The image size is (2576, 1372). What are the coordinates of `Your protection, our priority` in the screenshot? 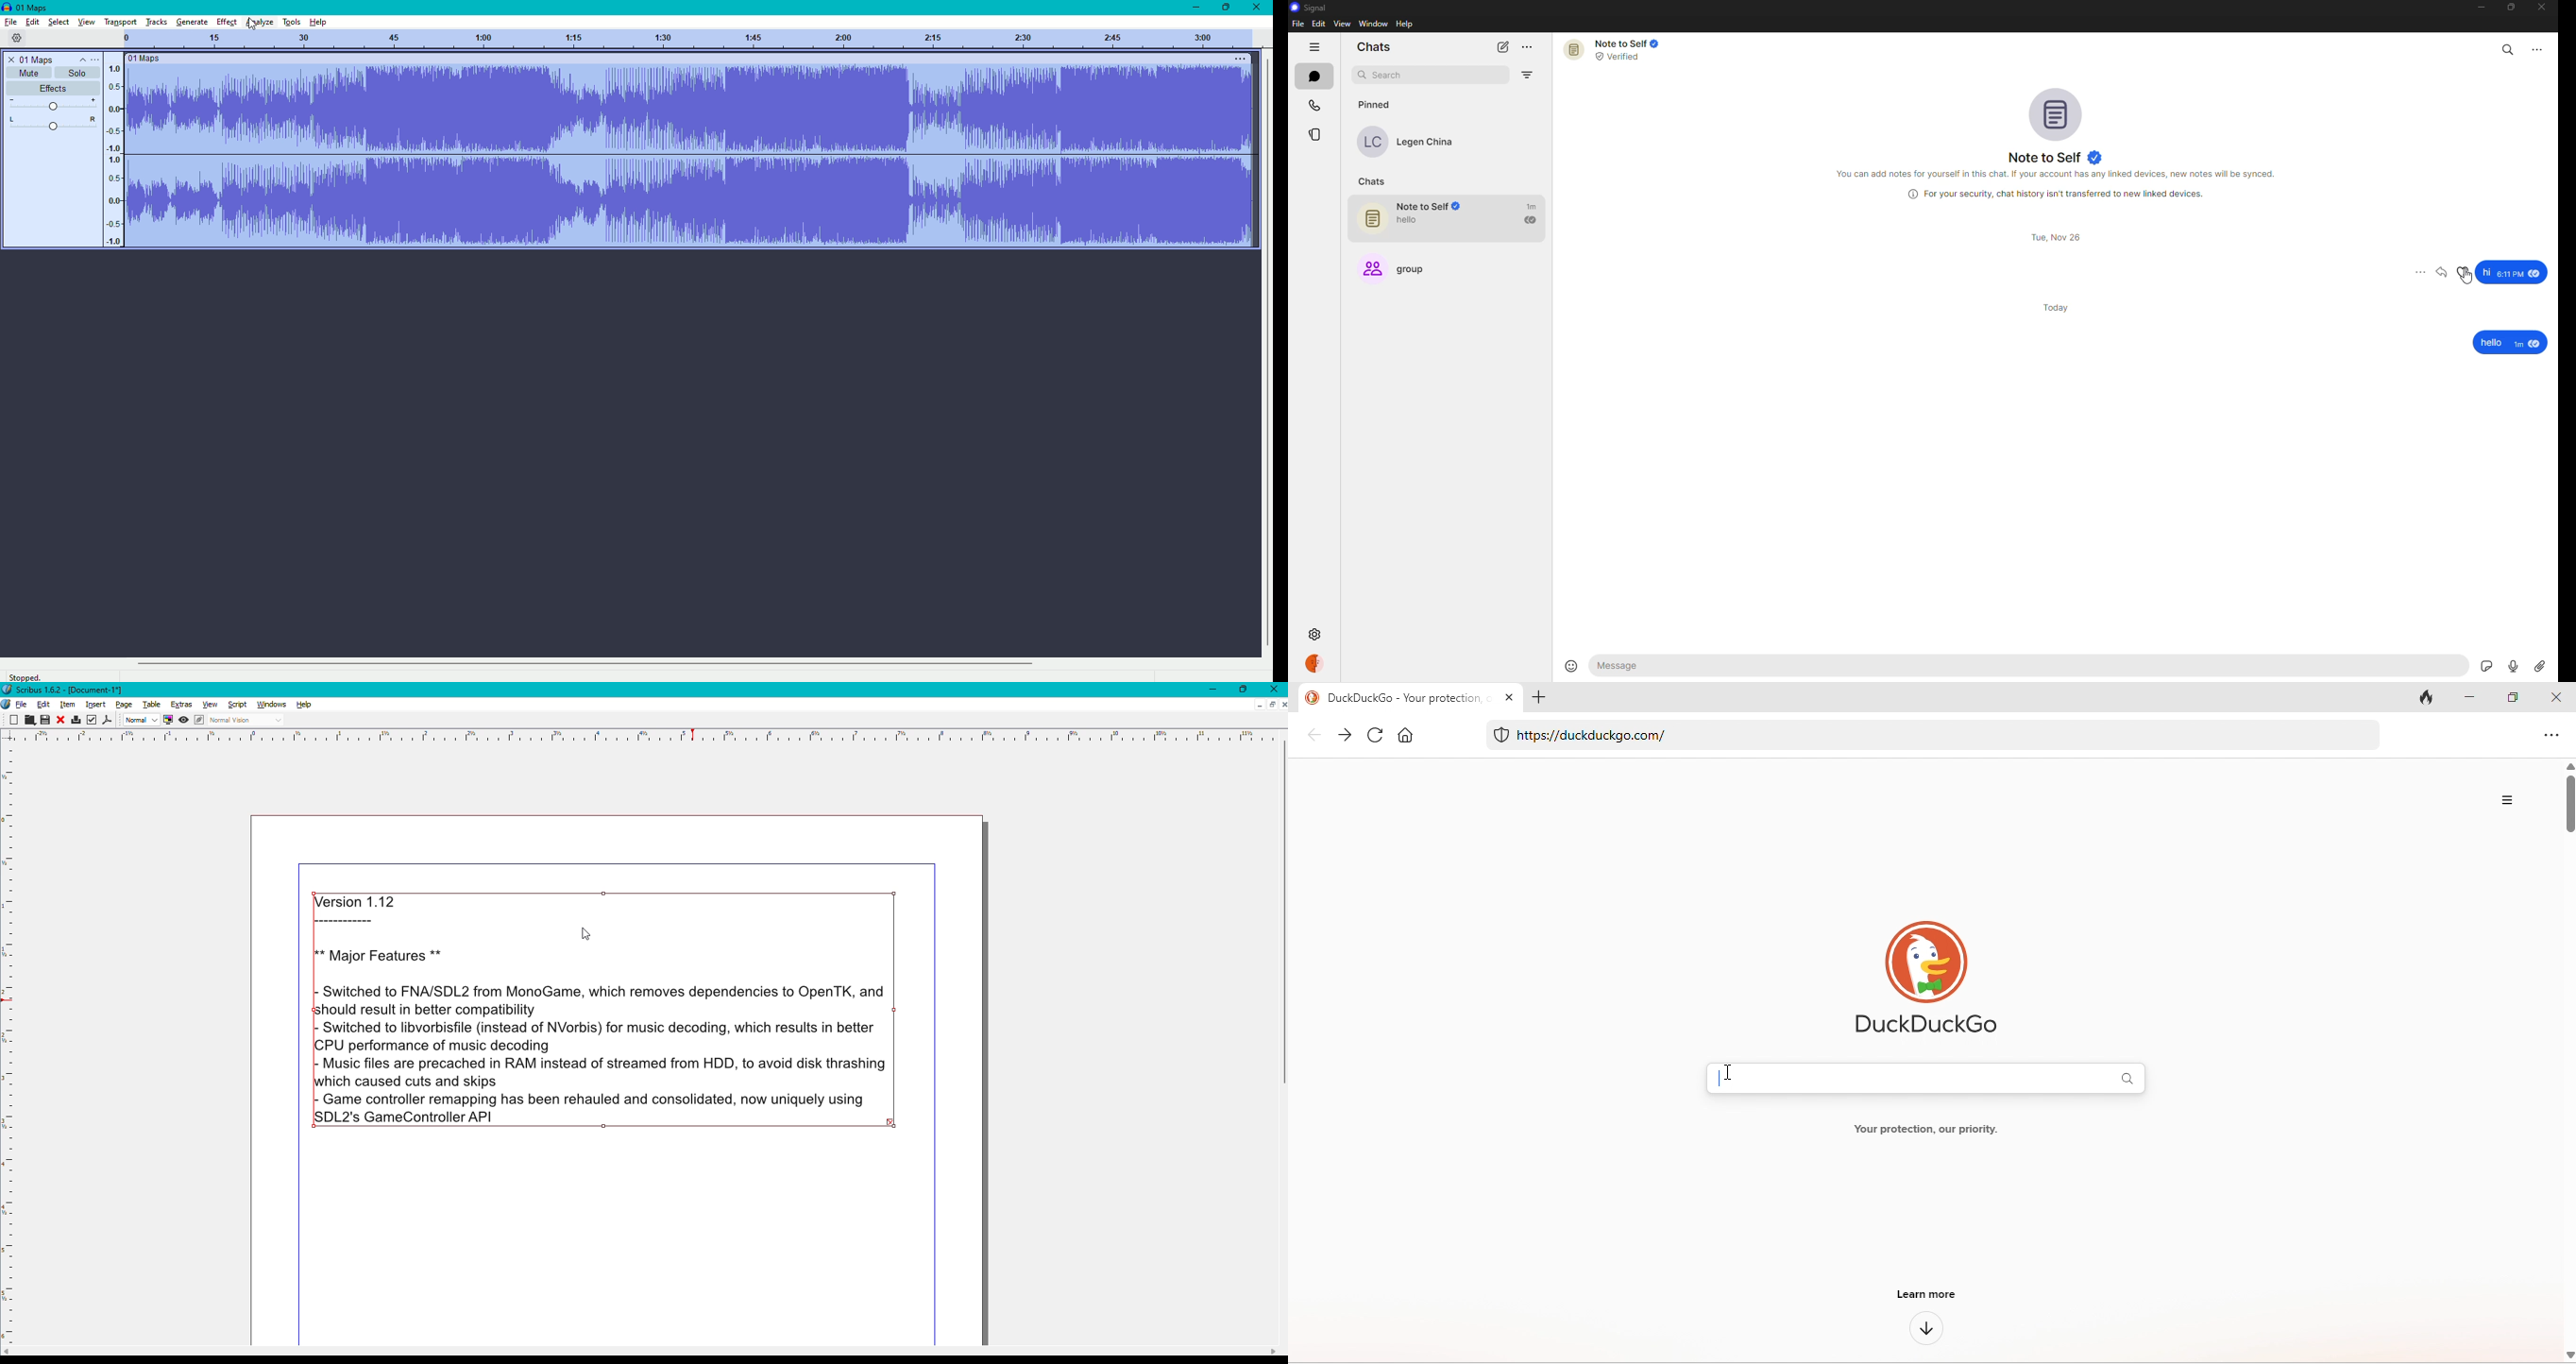 It's located at (1934, 1132).